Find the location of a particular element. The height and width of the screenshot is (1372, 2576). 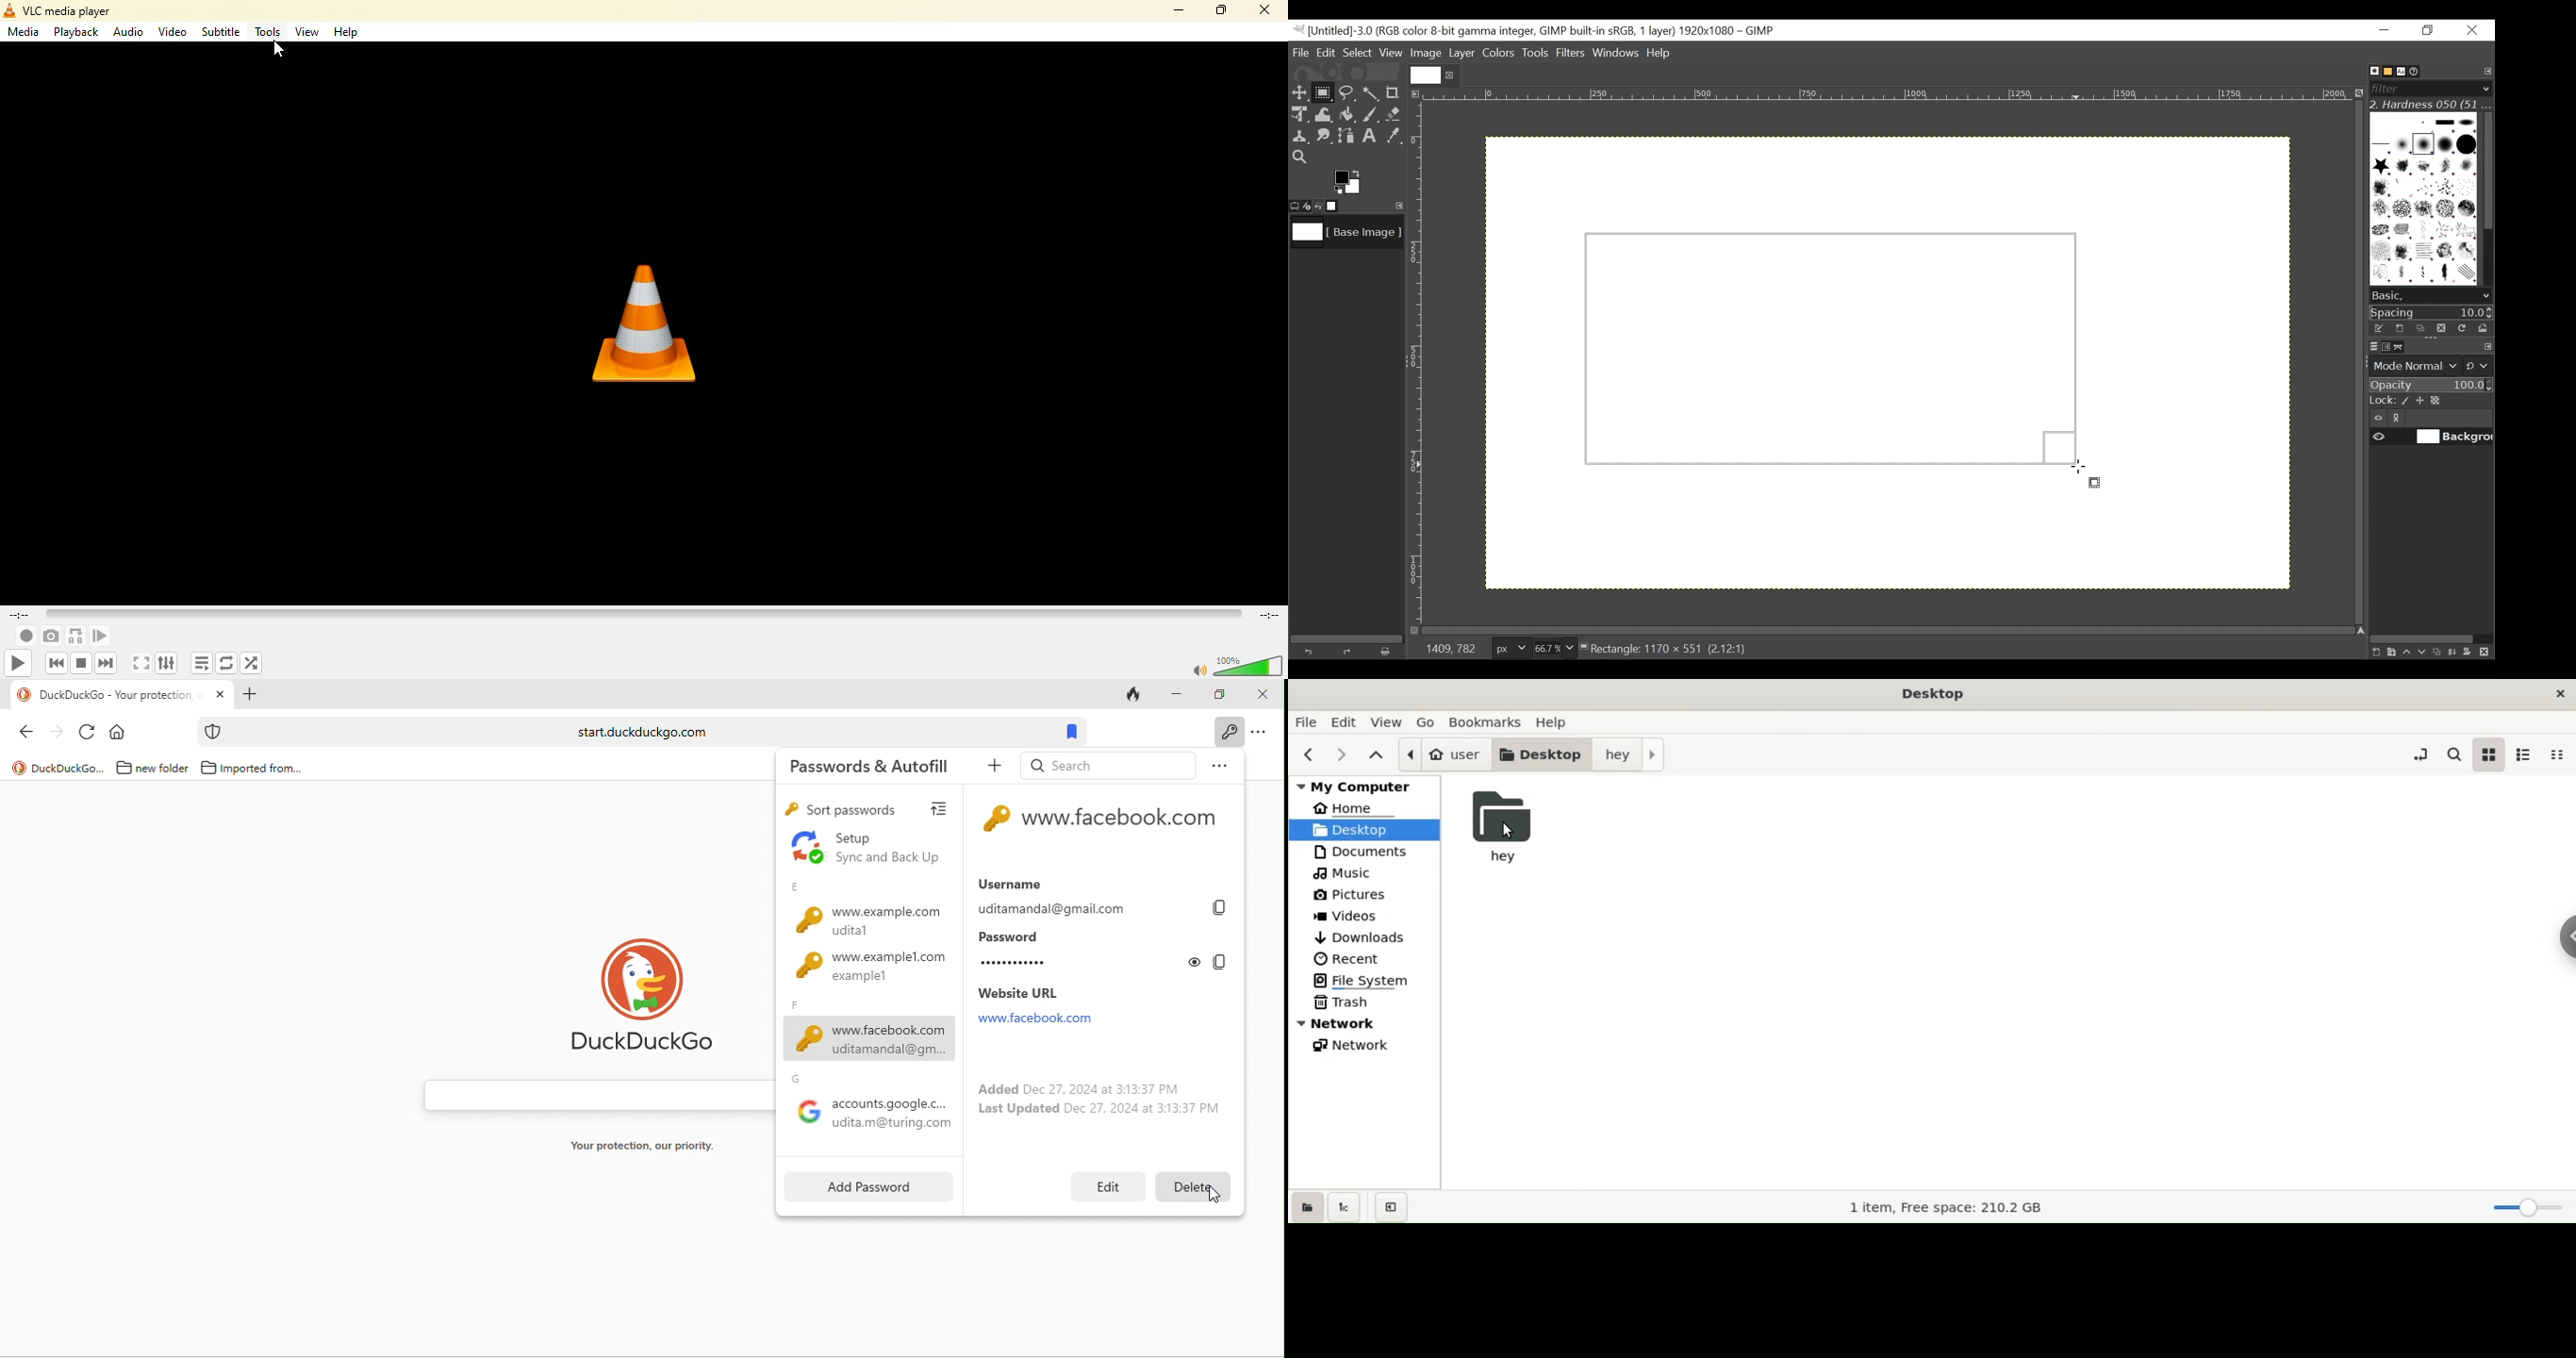

merge the layer is located at coordinates (2455, 651).